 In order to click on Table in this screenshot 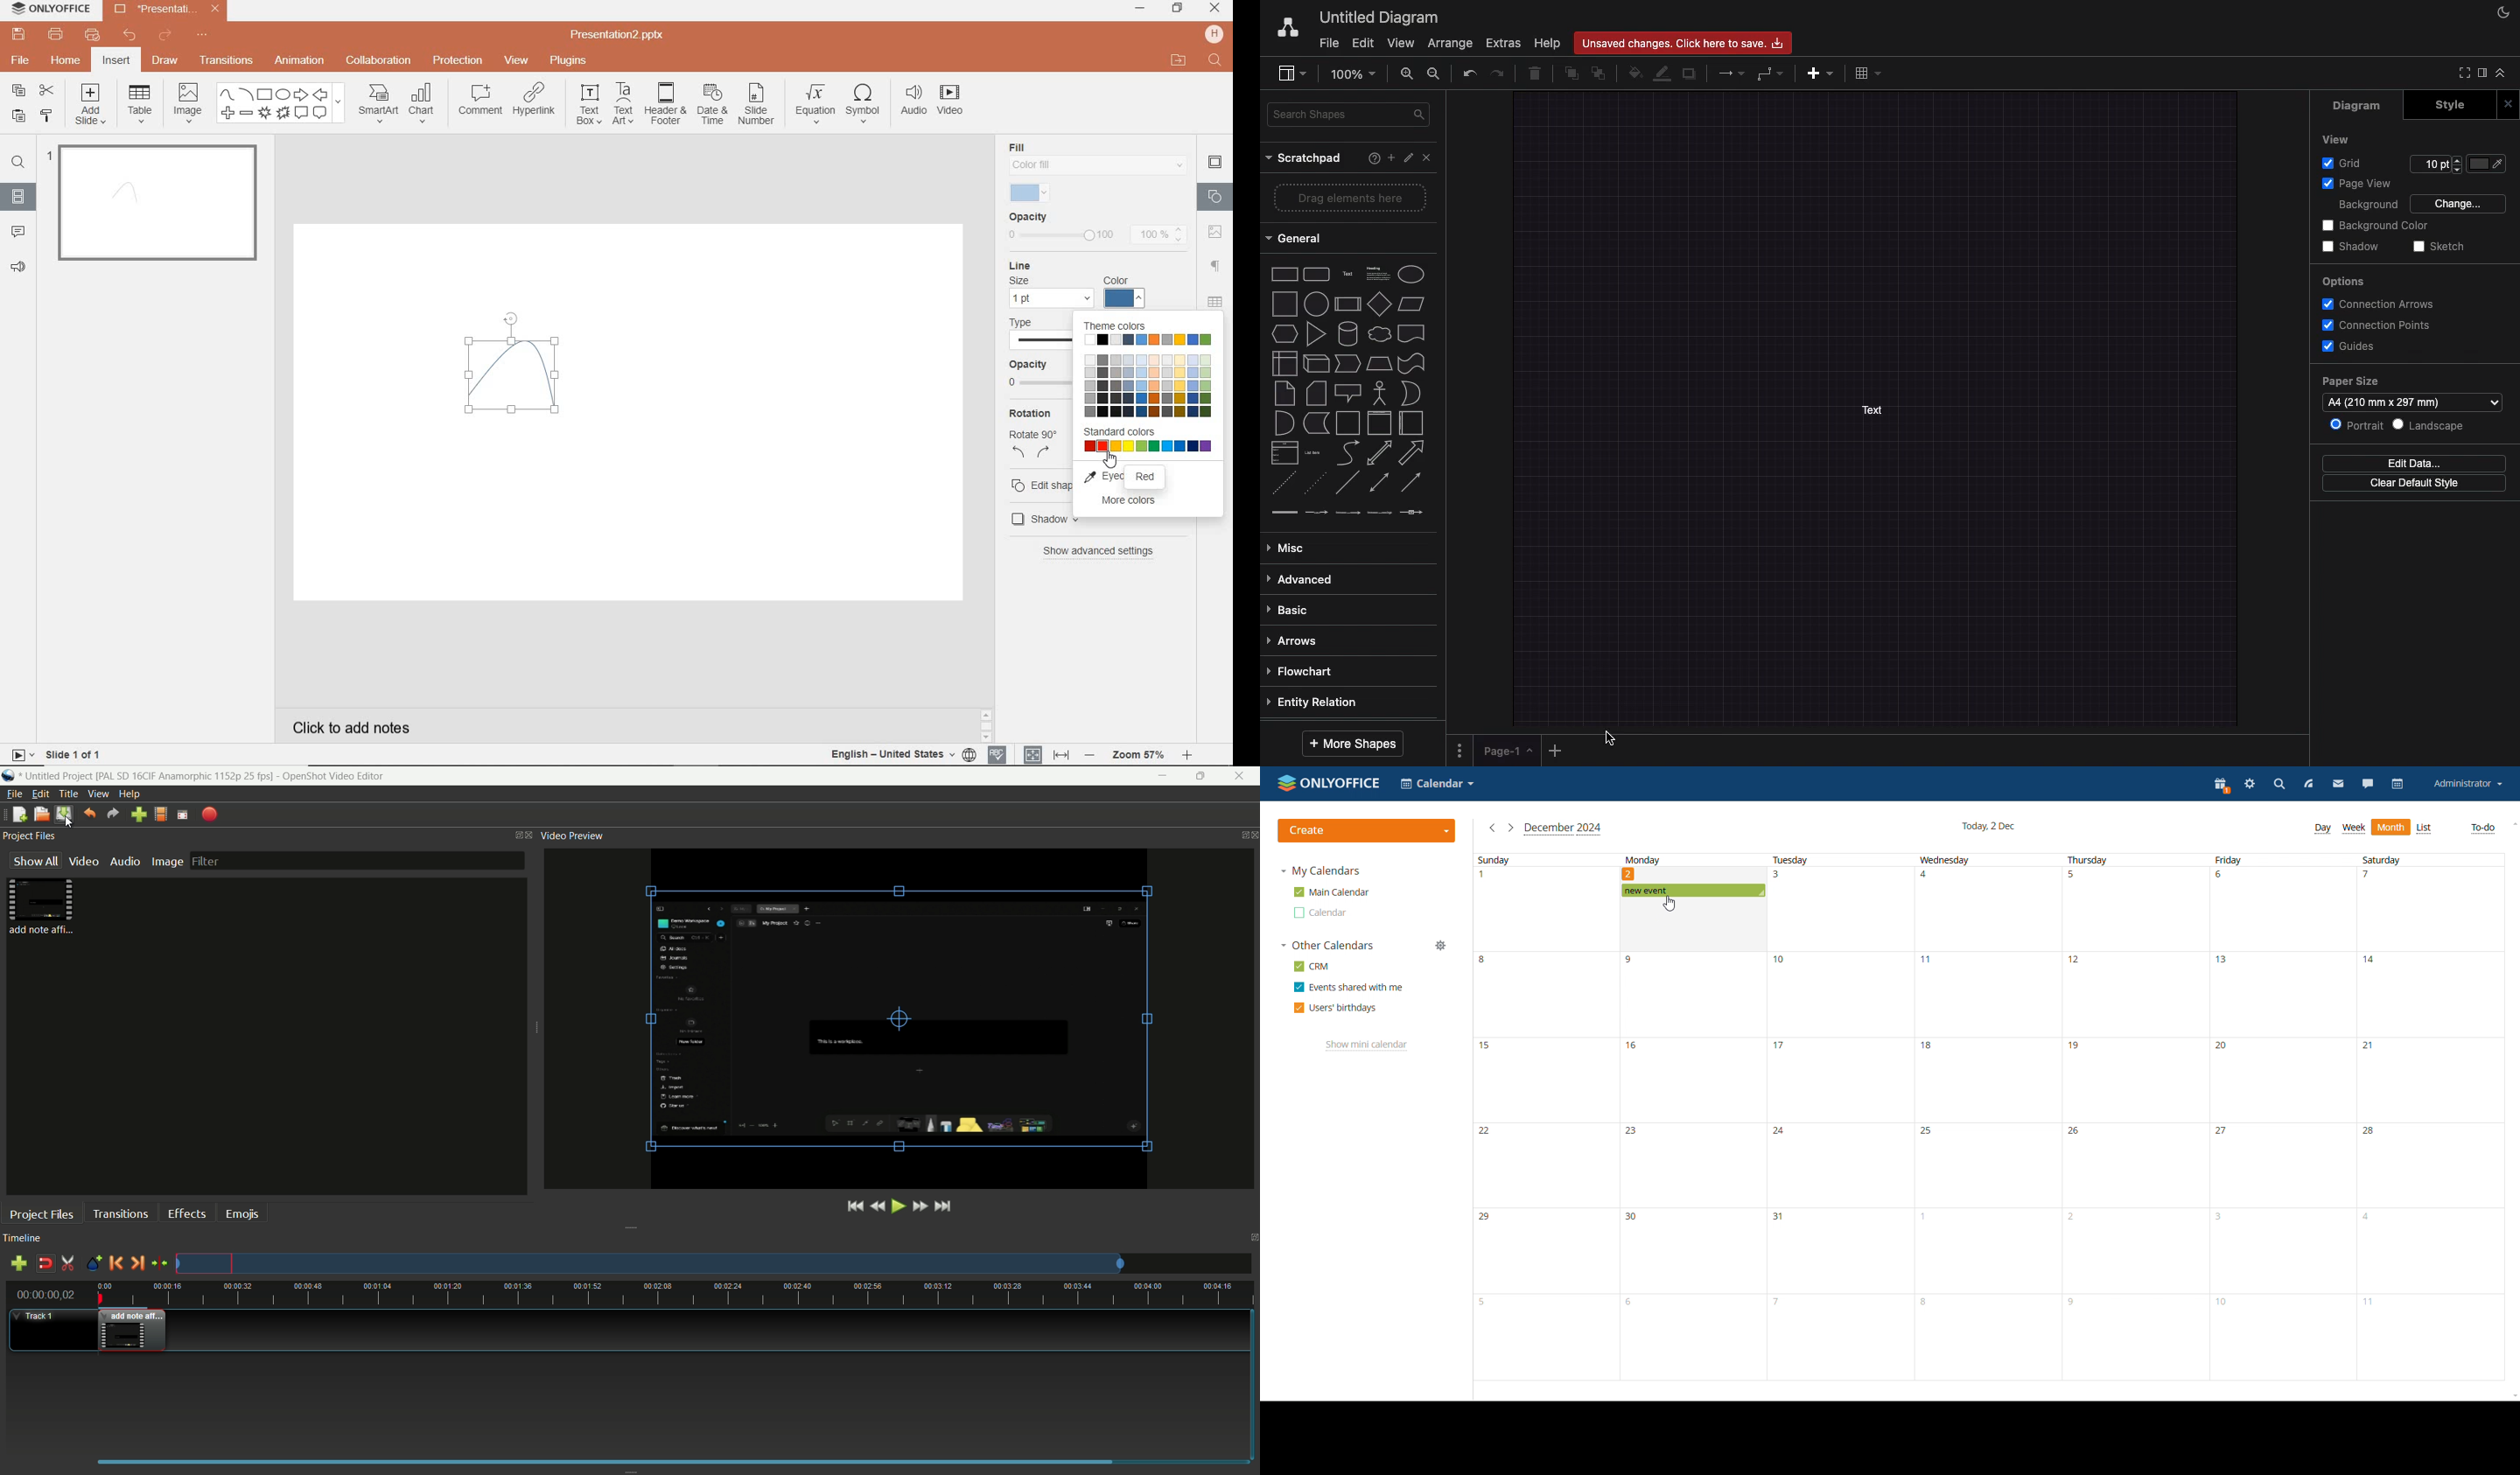, I will do `click(1872, 74)`.